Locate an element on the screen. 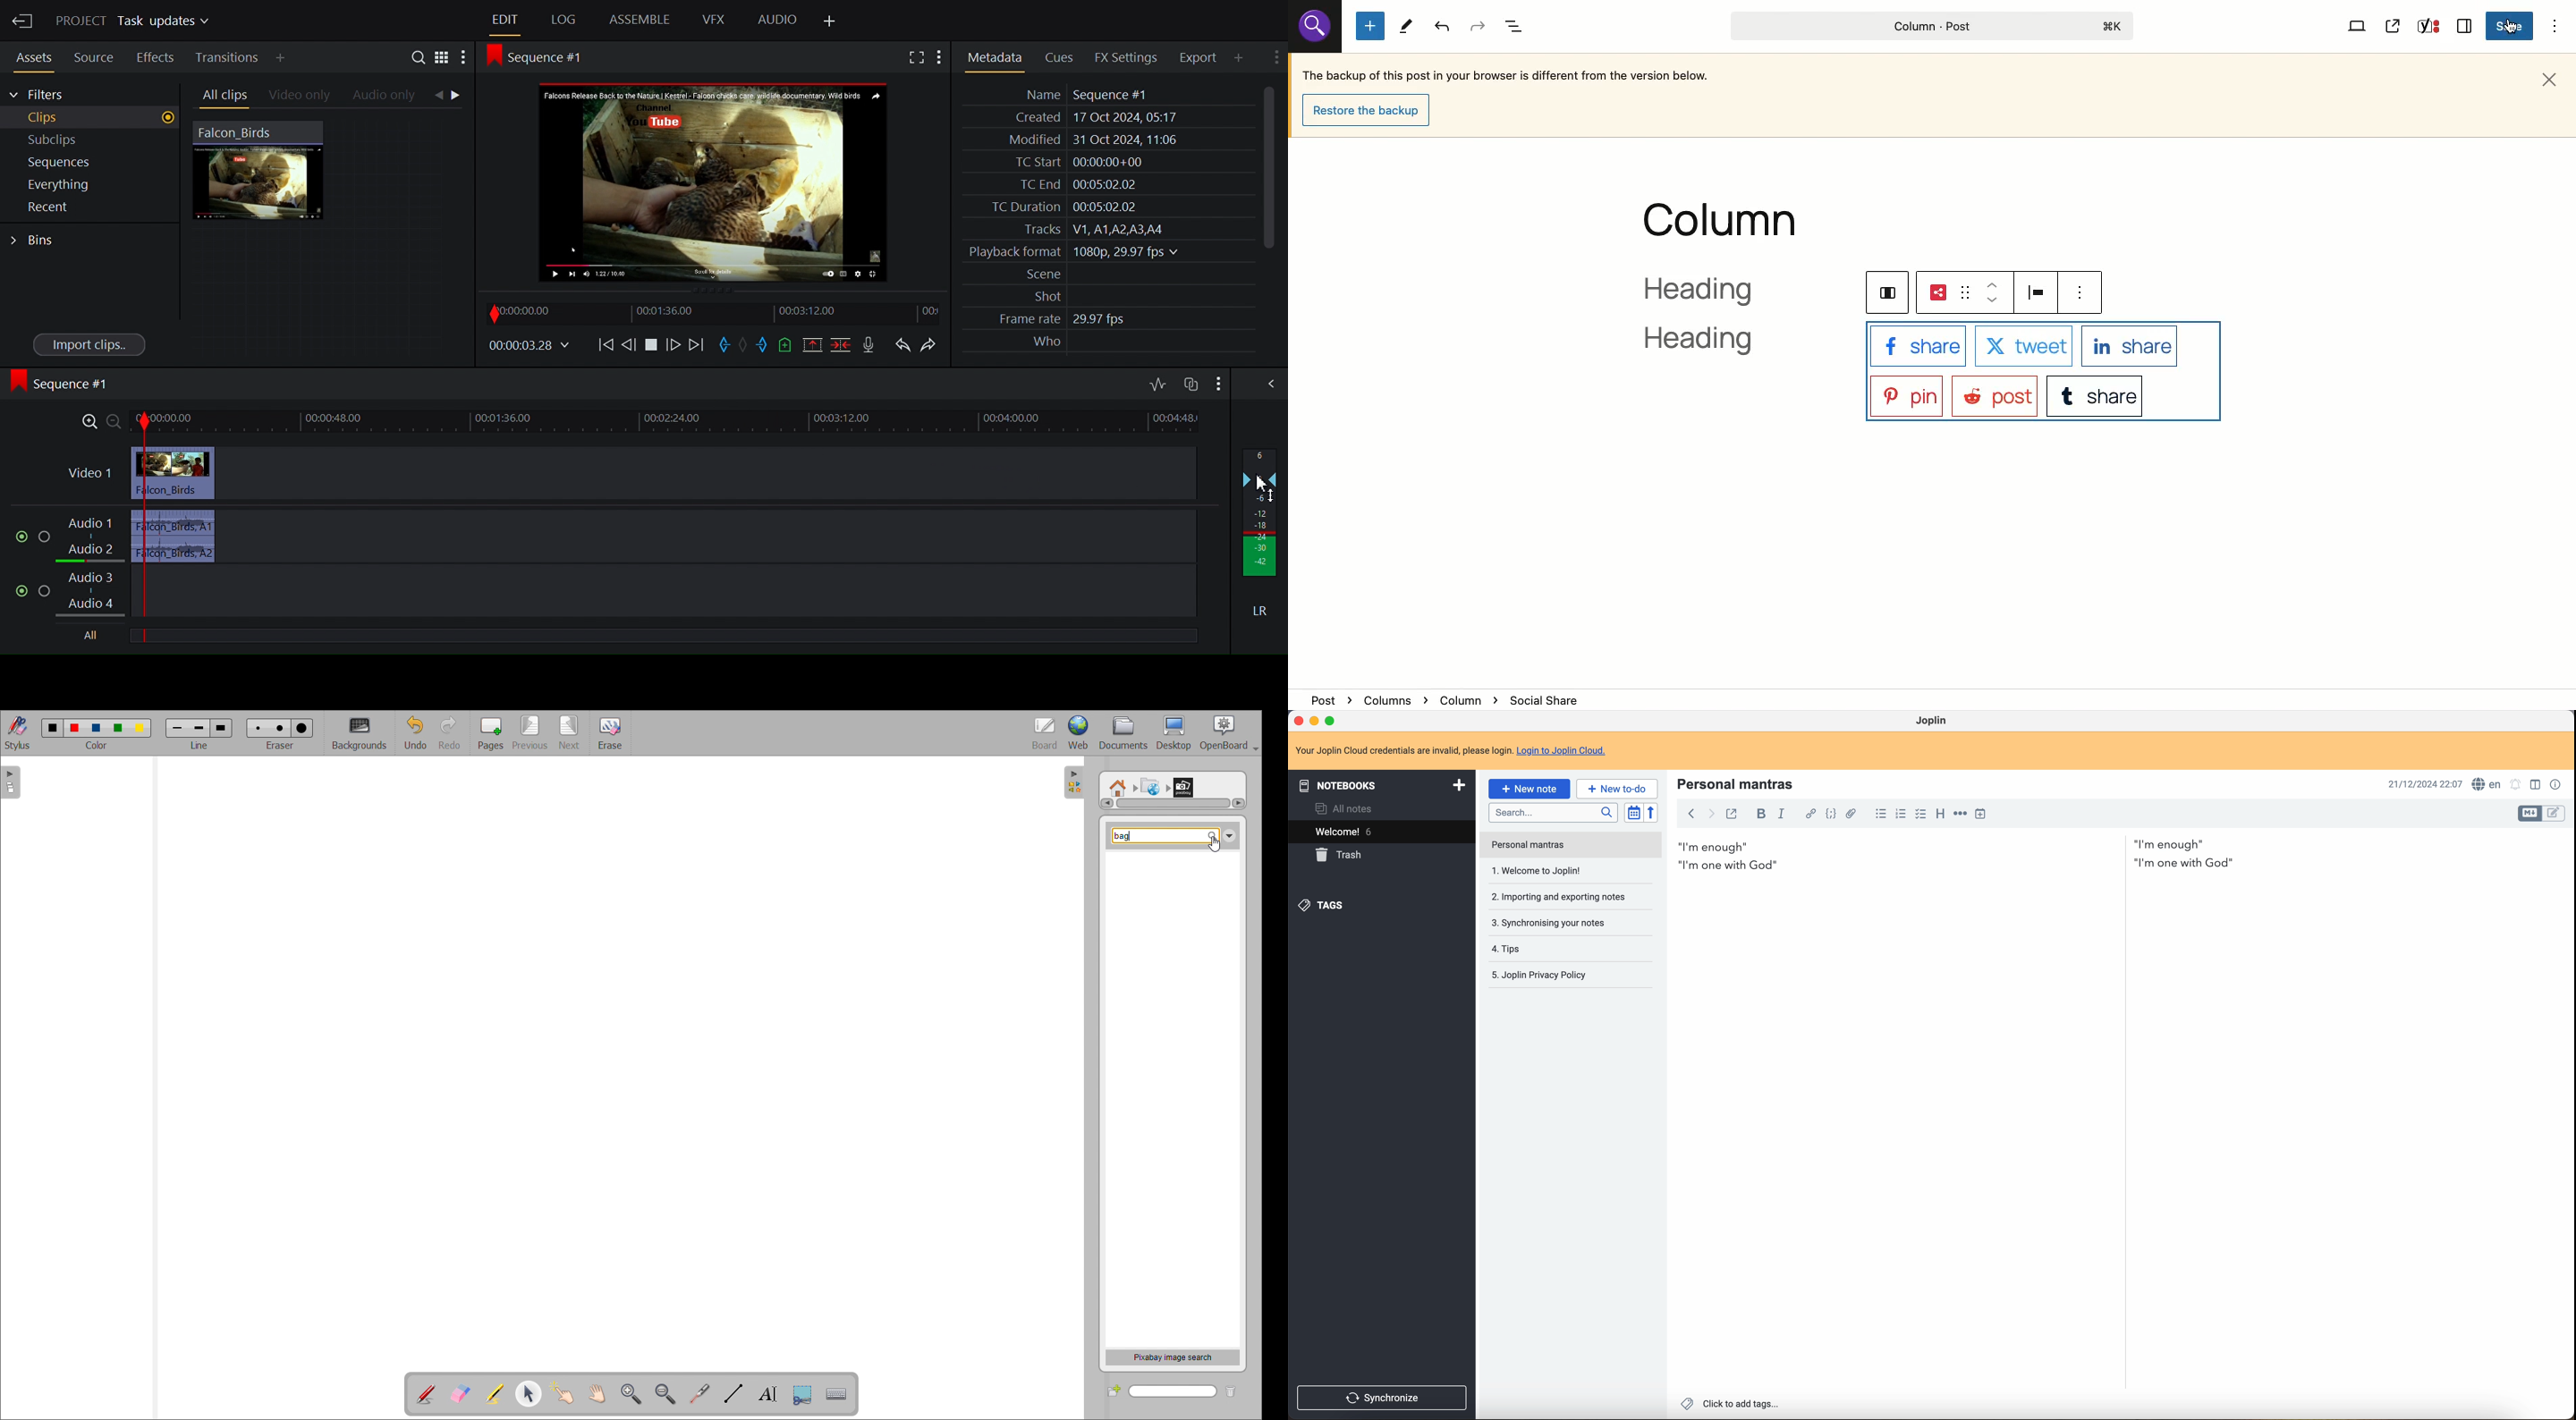 The image size is (2576, 1428). heading is located at coordinates (1940, 815).